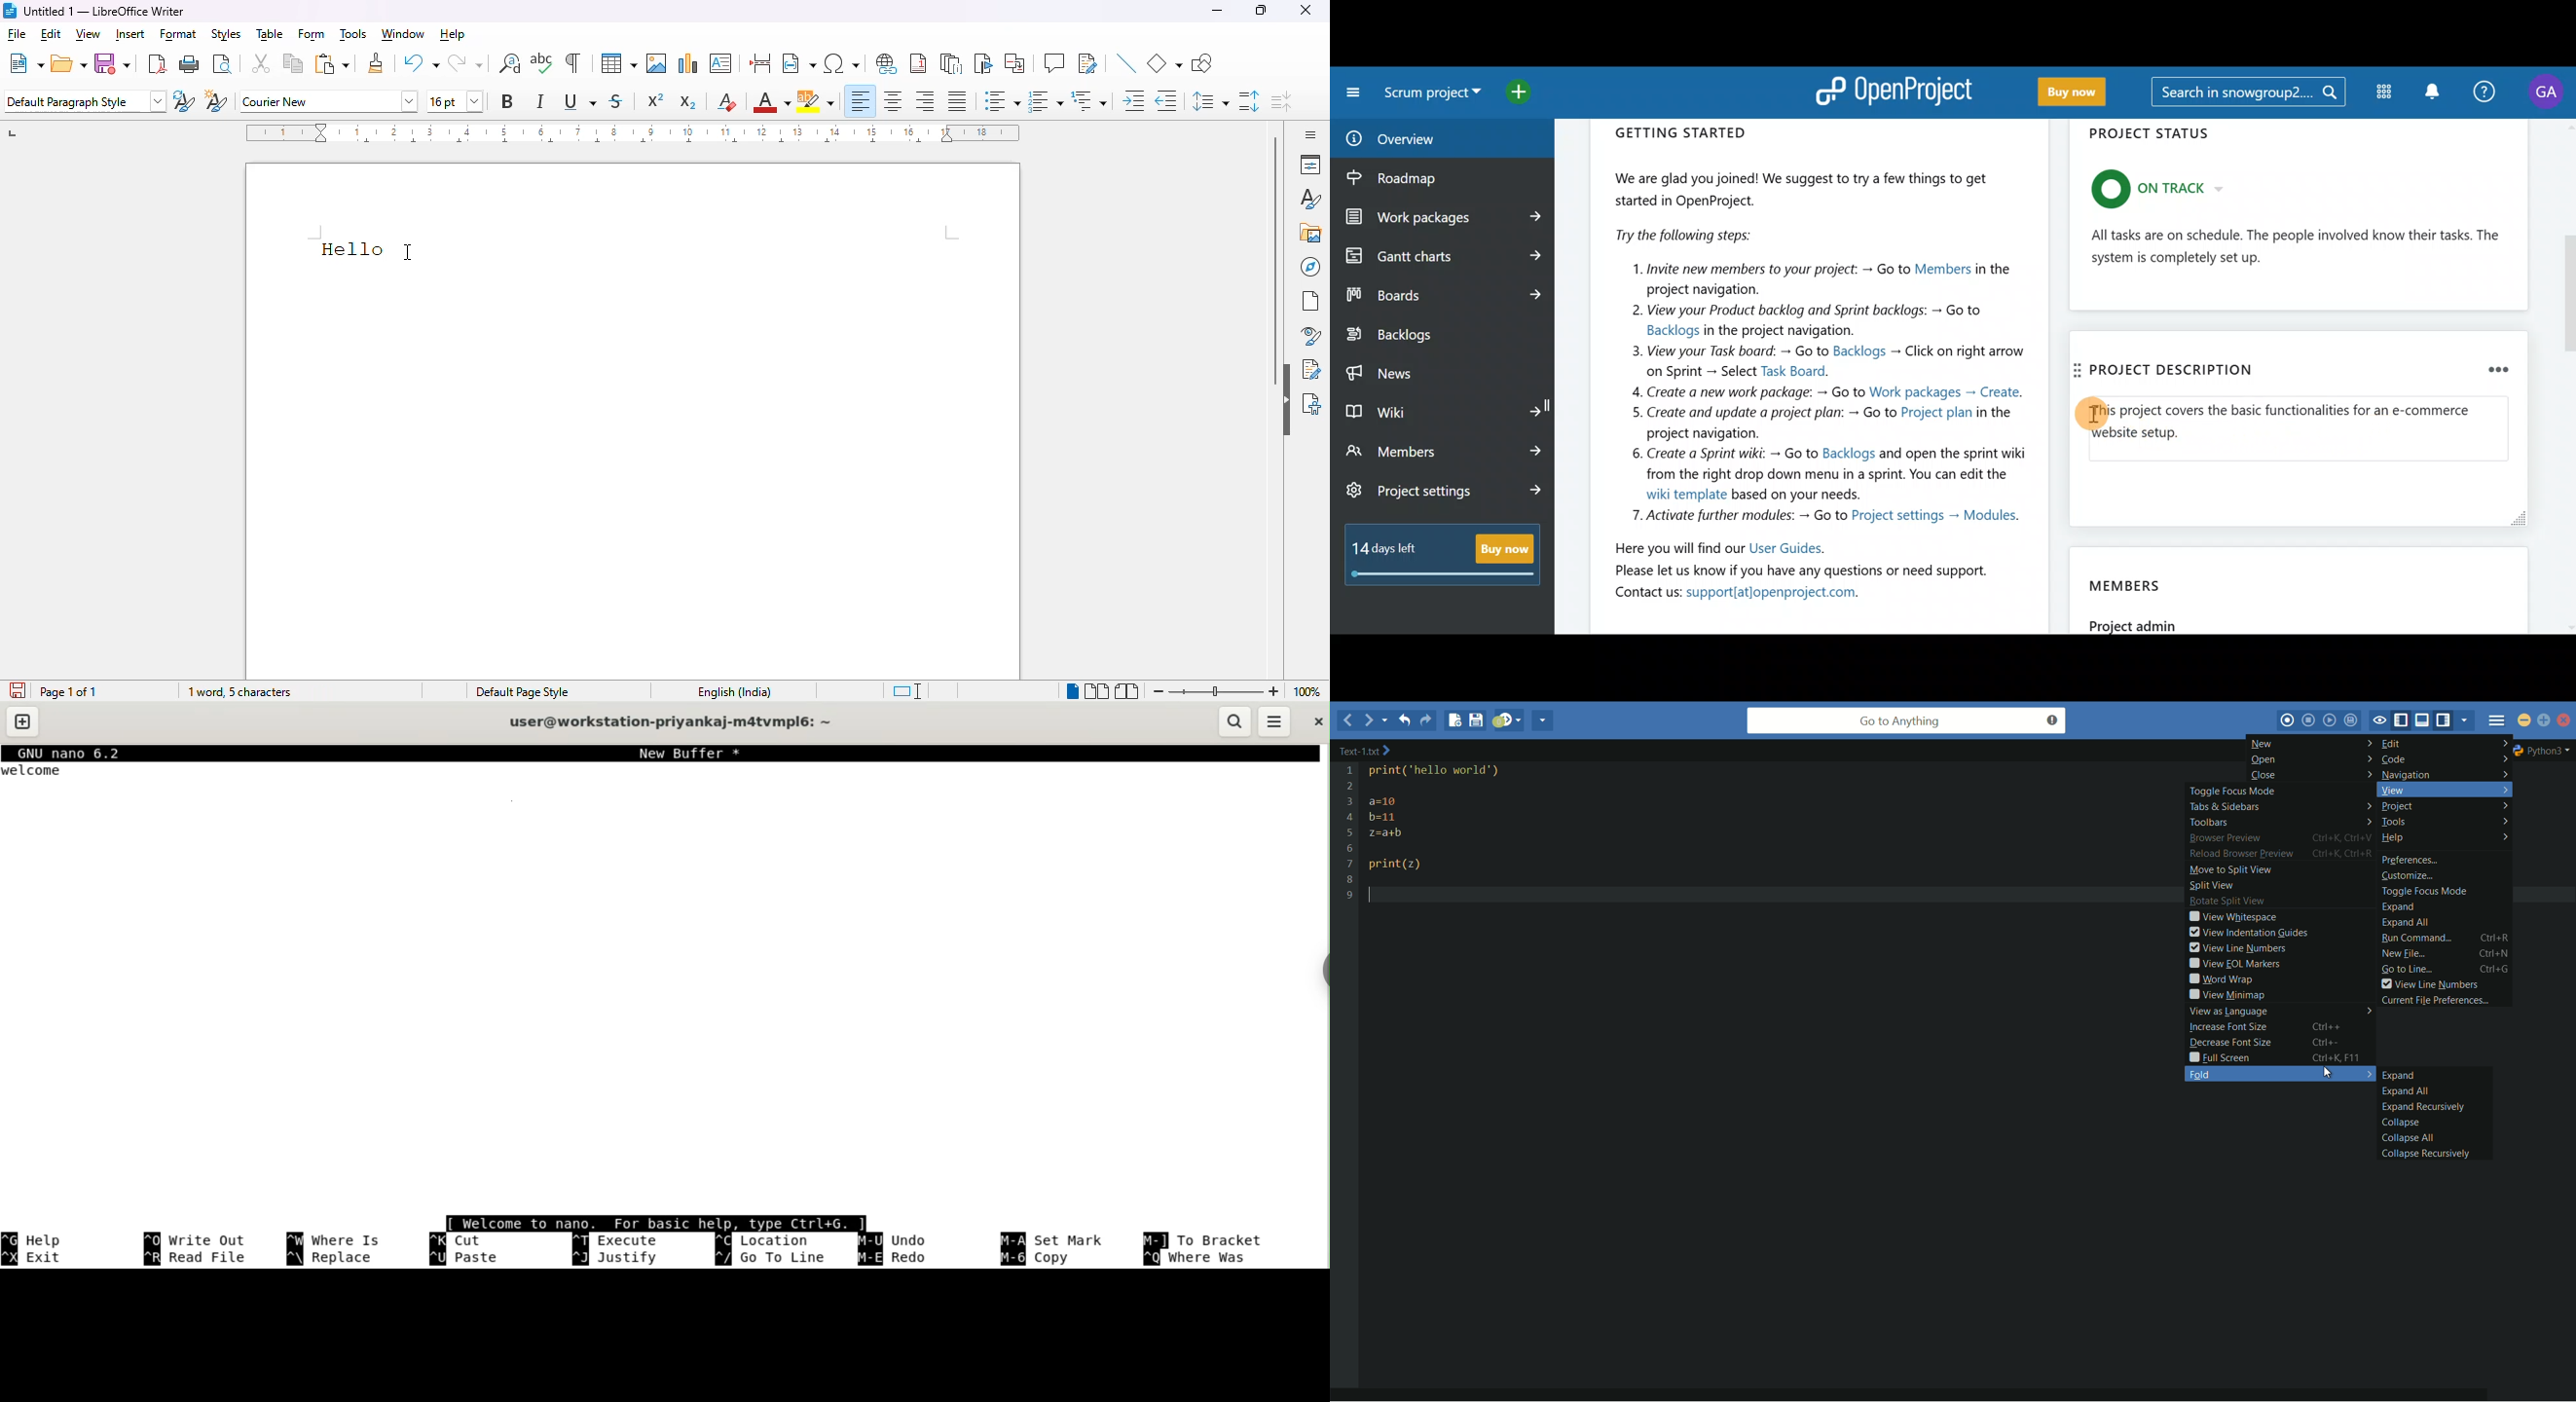 The height and width of the screenshot is (1428, 2576). What do you see at coordinates (2446, 744) in the screenshot?
I see `edit` at bounding box center [2446, 744].